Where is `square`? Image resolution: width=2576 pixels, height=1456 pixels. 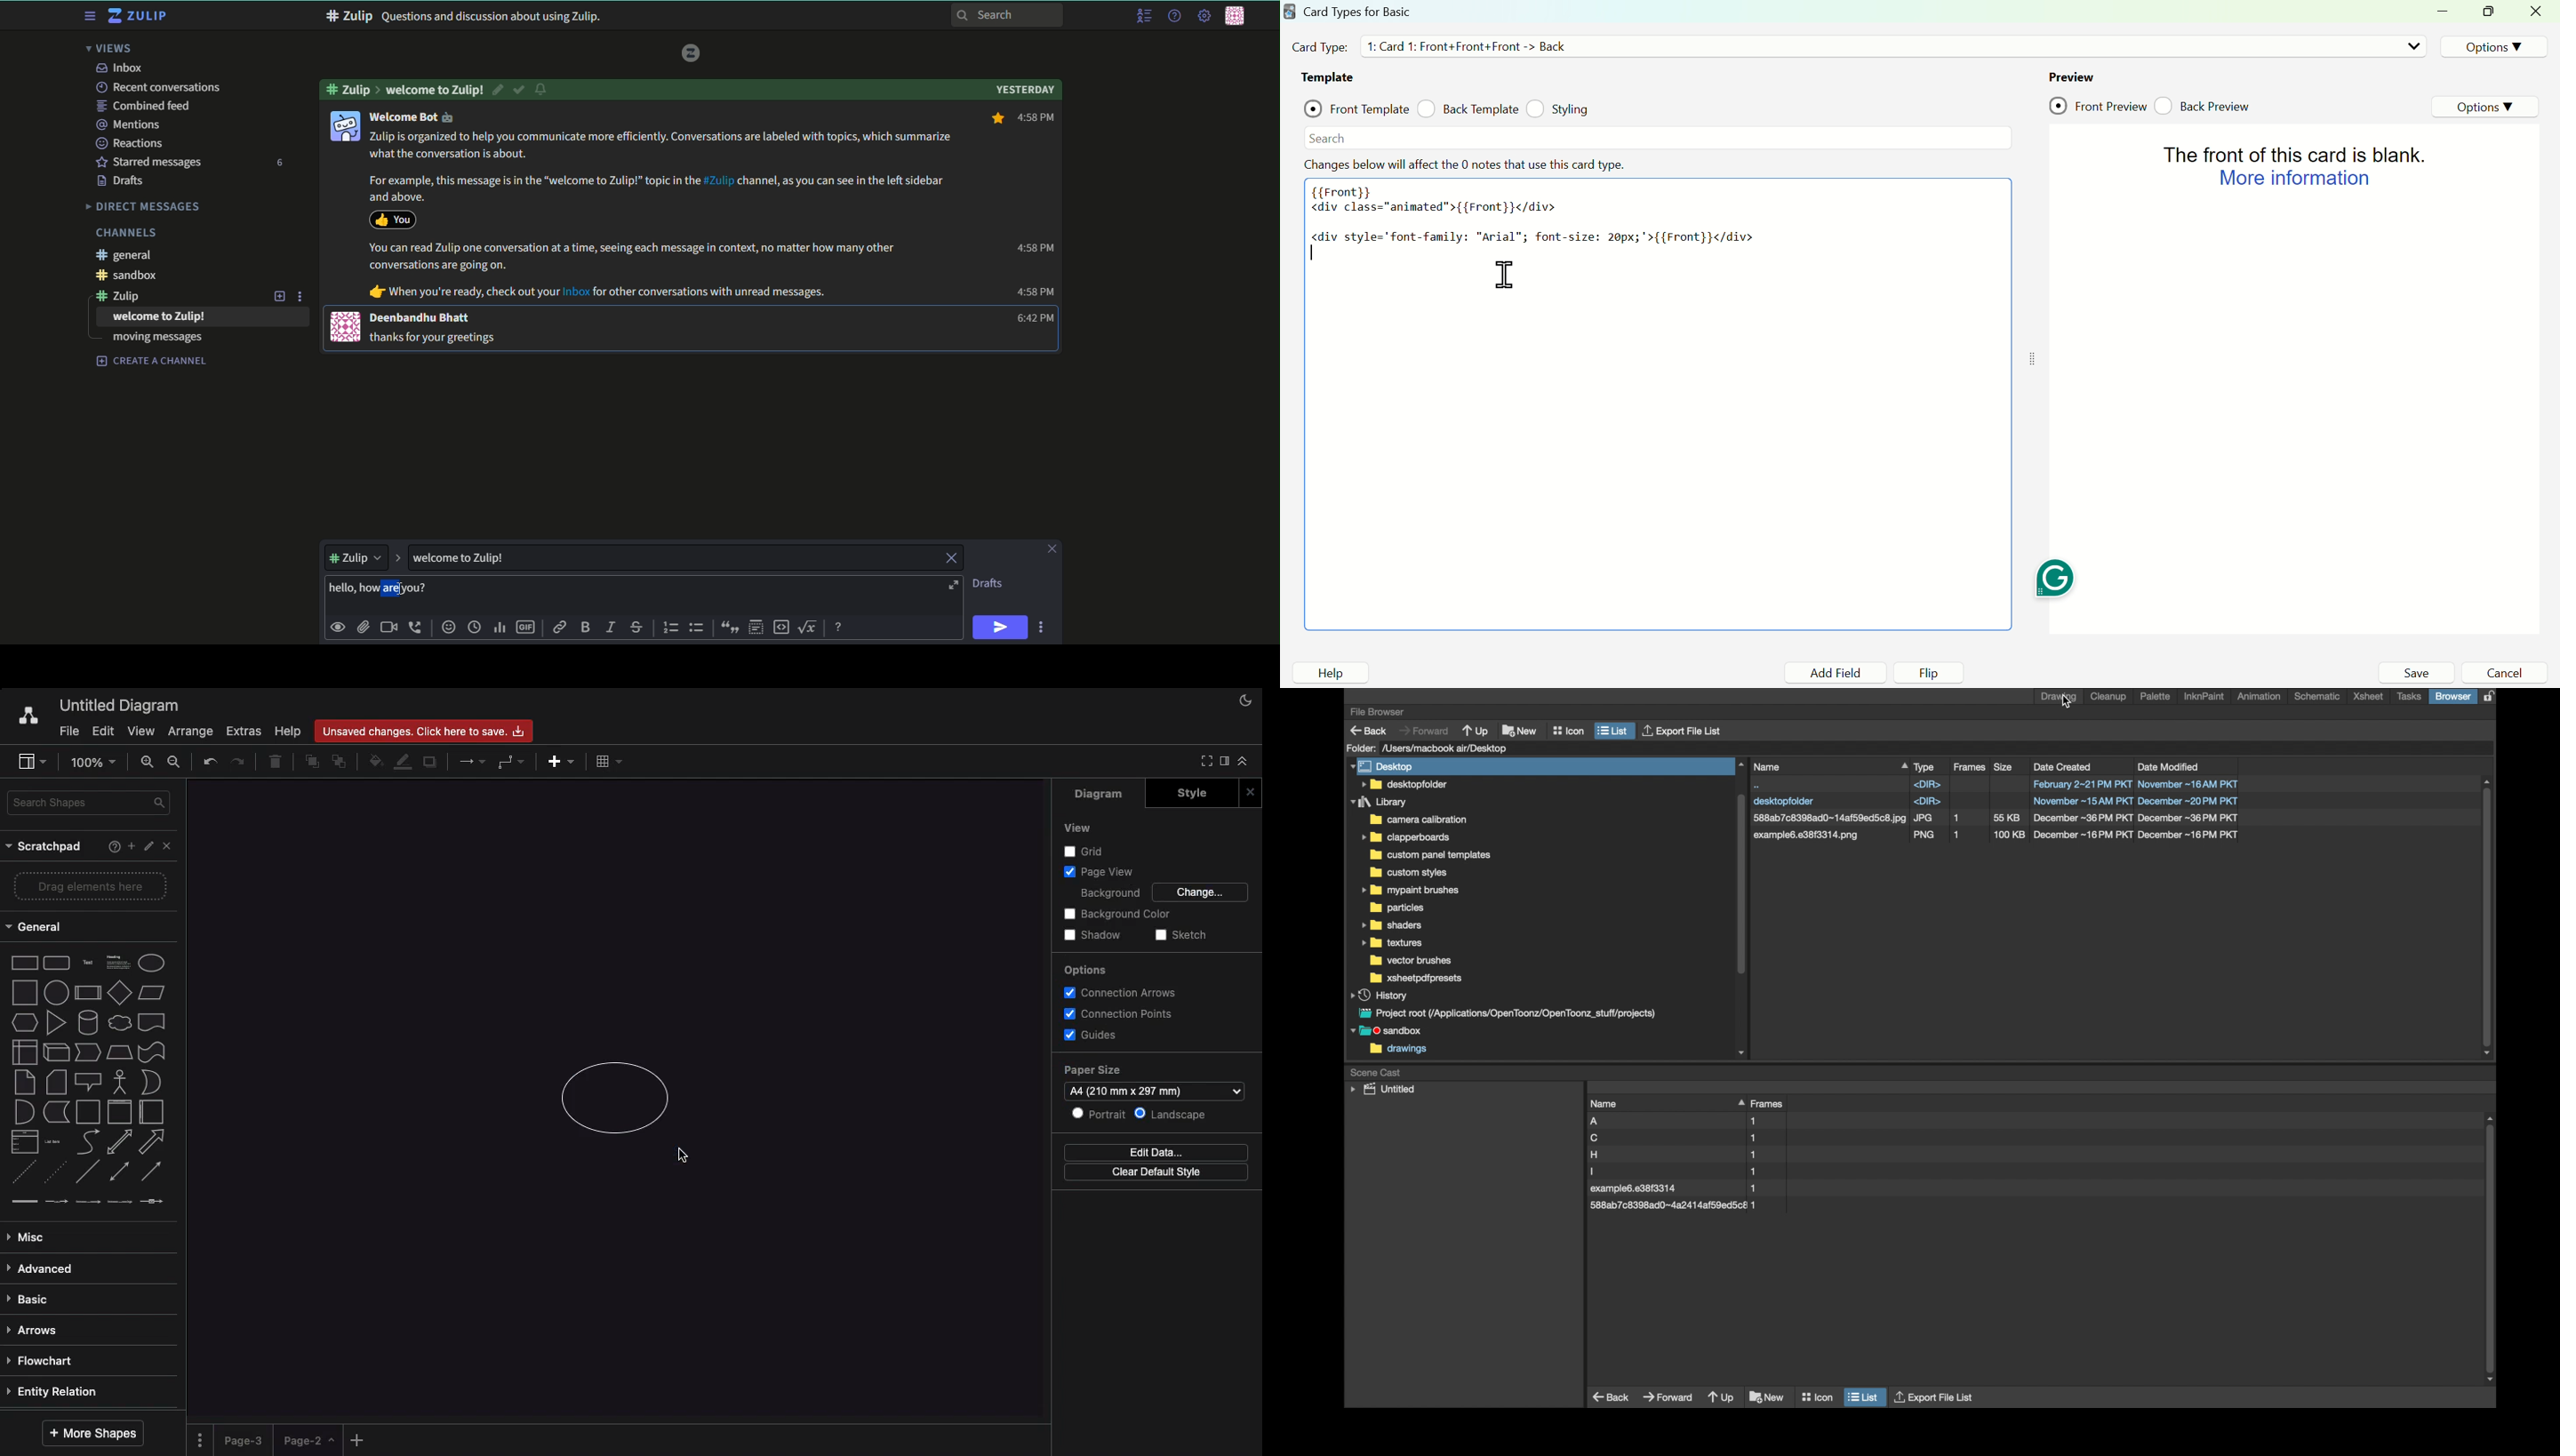 square is located at coordinates (25, 992).